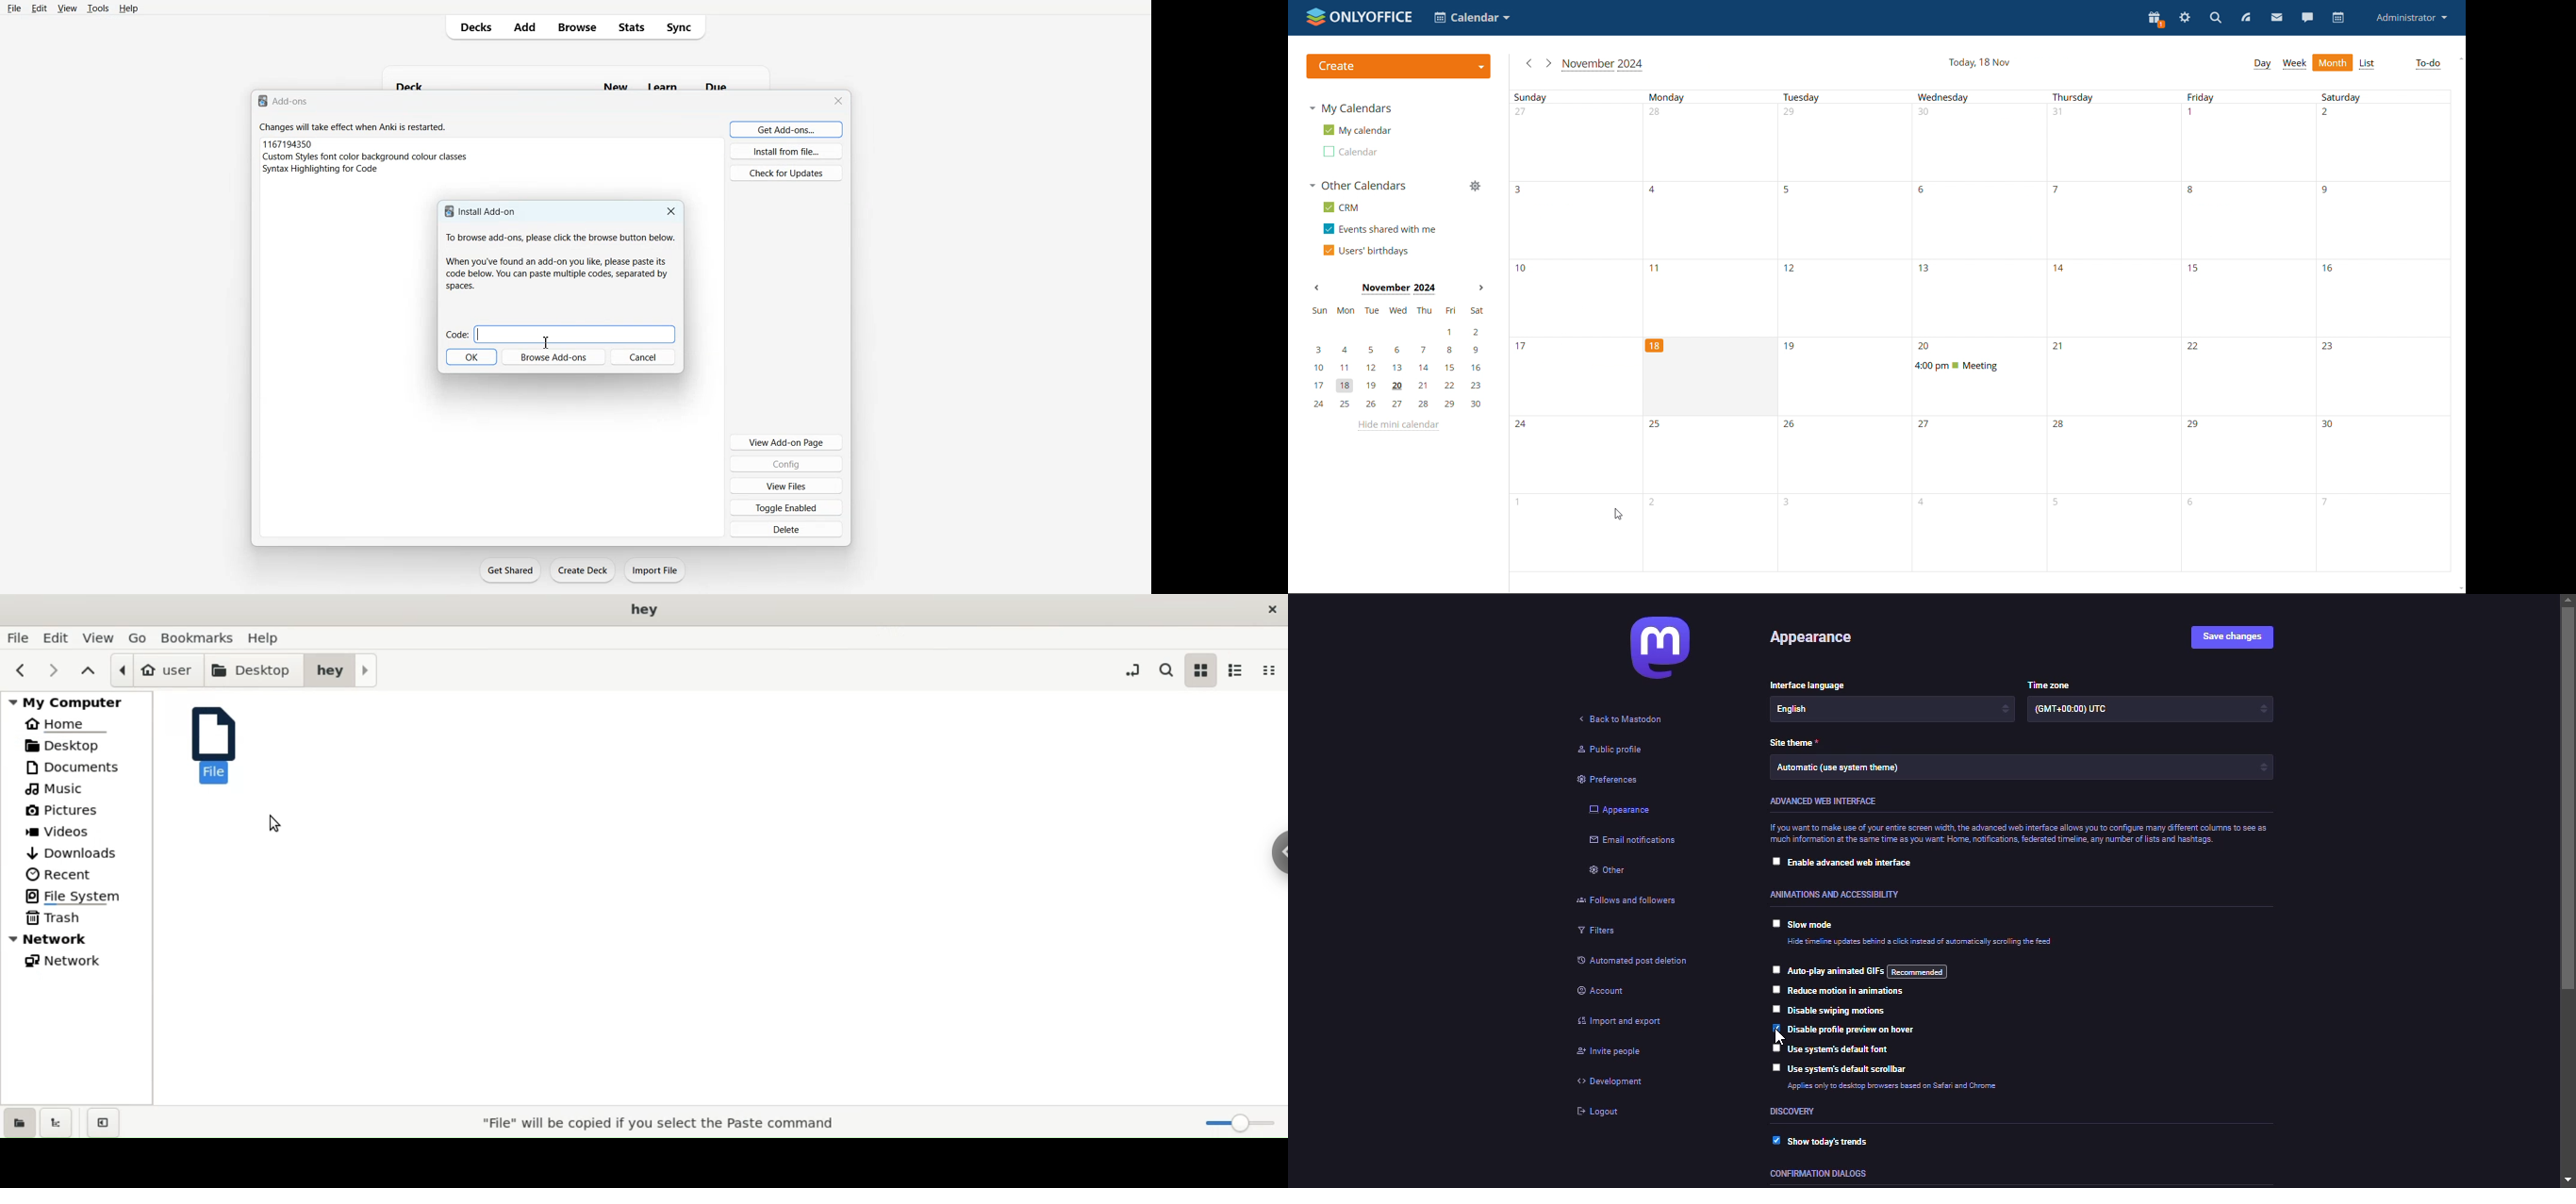 The image size is (2576, 1204). I want to click on Toggle Enabled, so click(788, 507).